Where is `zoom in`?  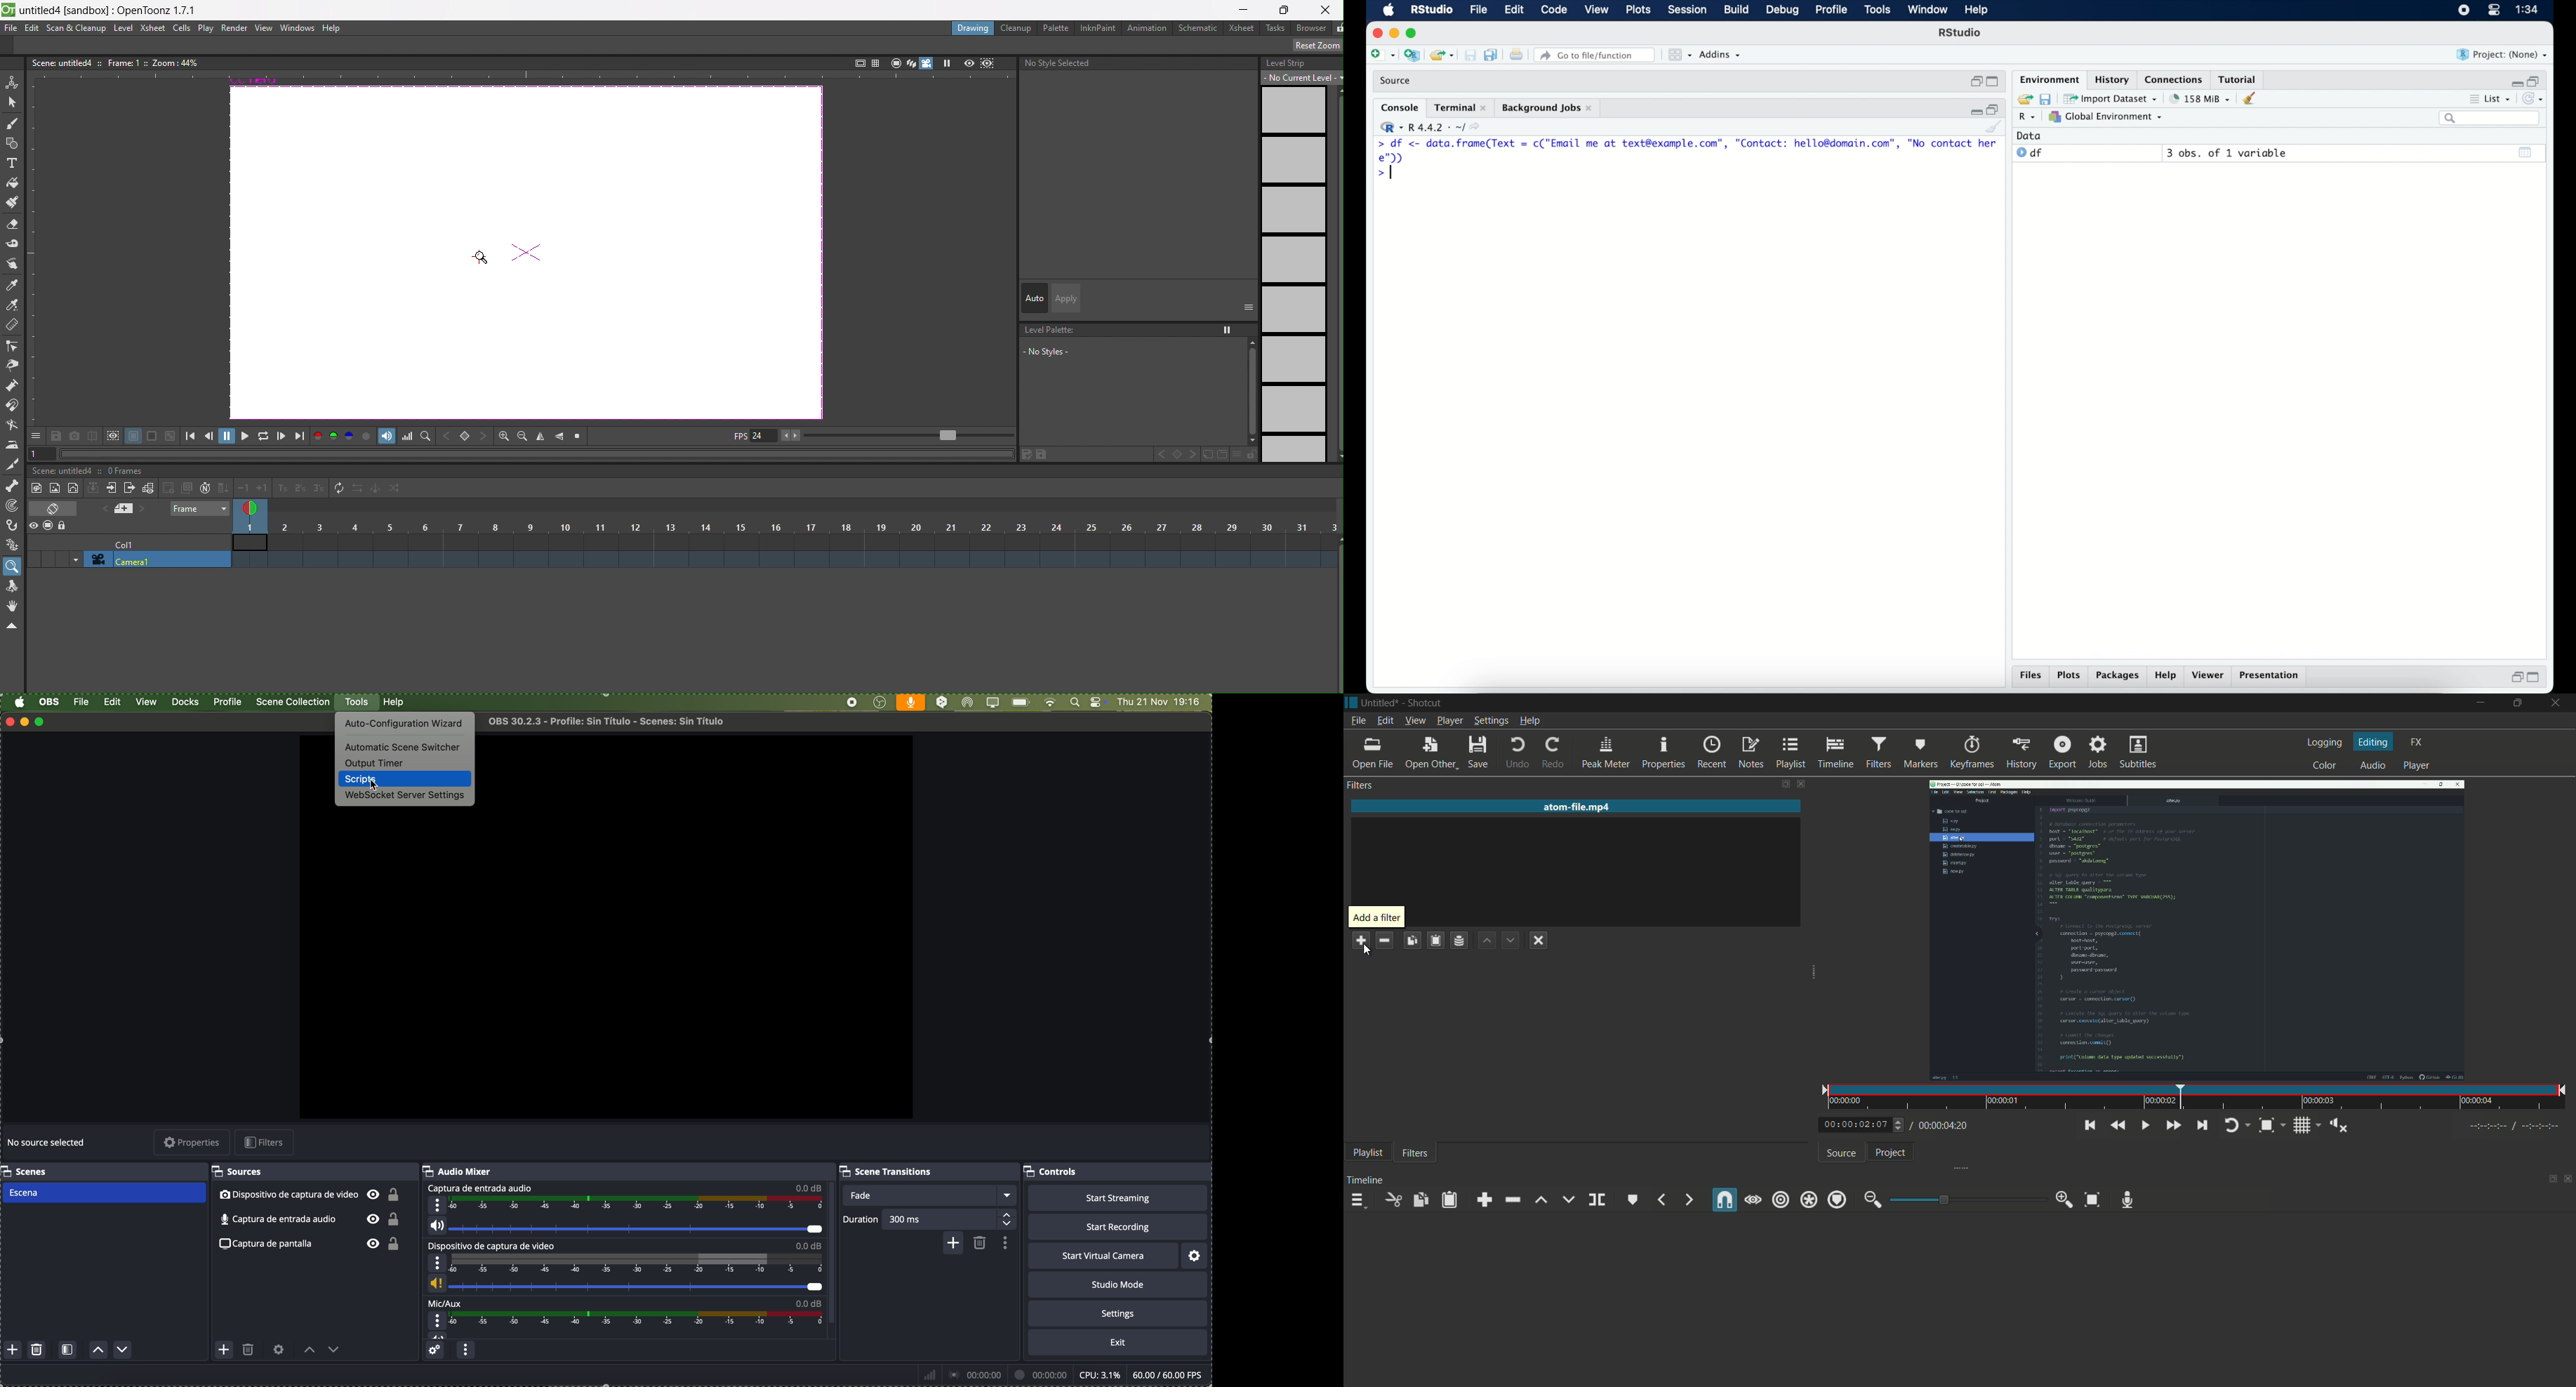 zoom in is located at coordinates (2065, 1199).